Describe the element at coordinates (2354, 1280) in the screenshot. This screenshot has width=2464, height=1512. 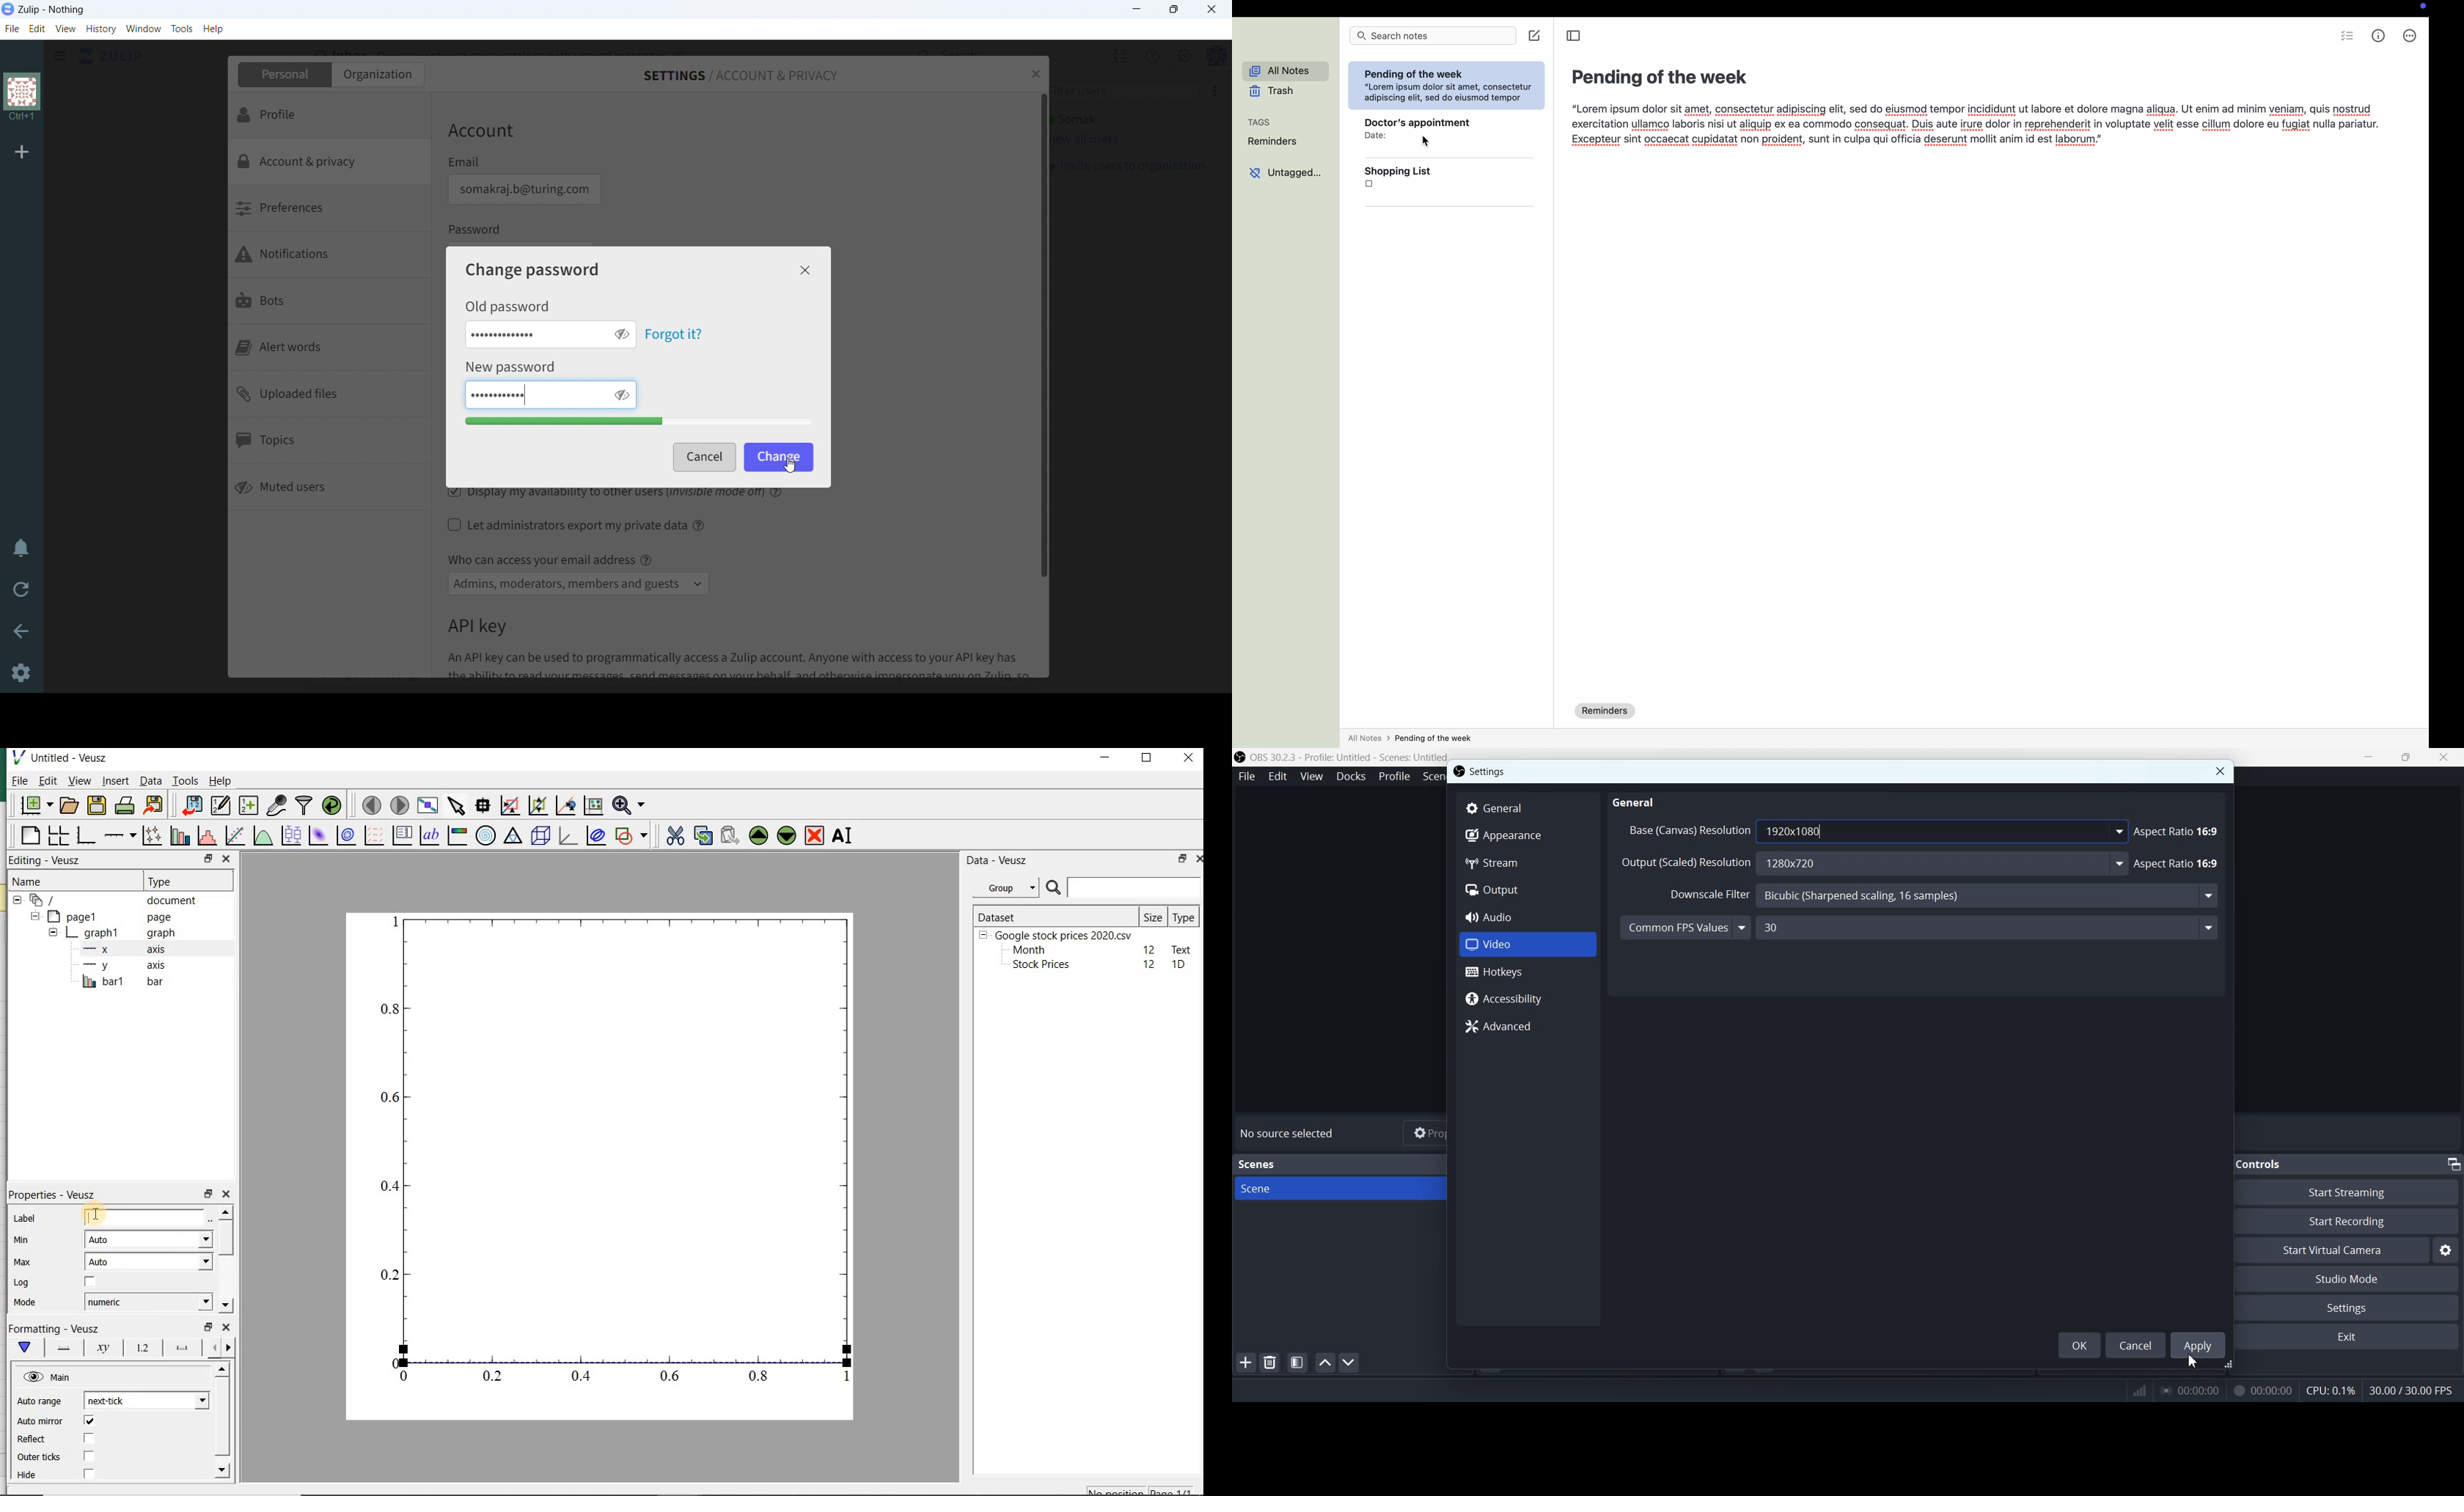
I see `Studio Mode` at that location.